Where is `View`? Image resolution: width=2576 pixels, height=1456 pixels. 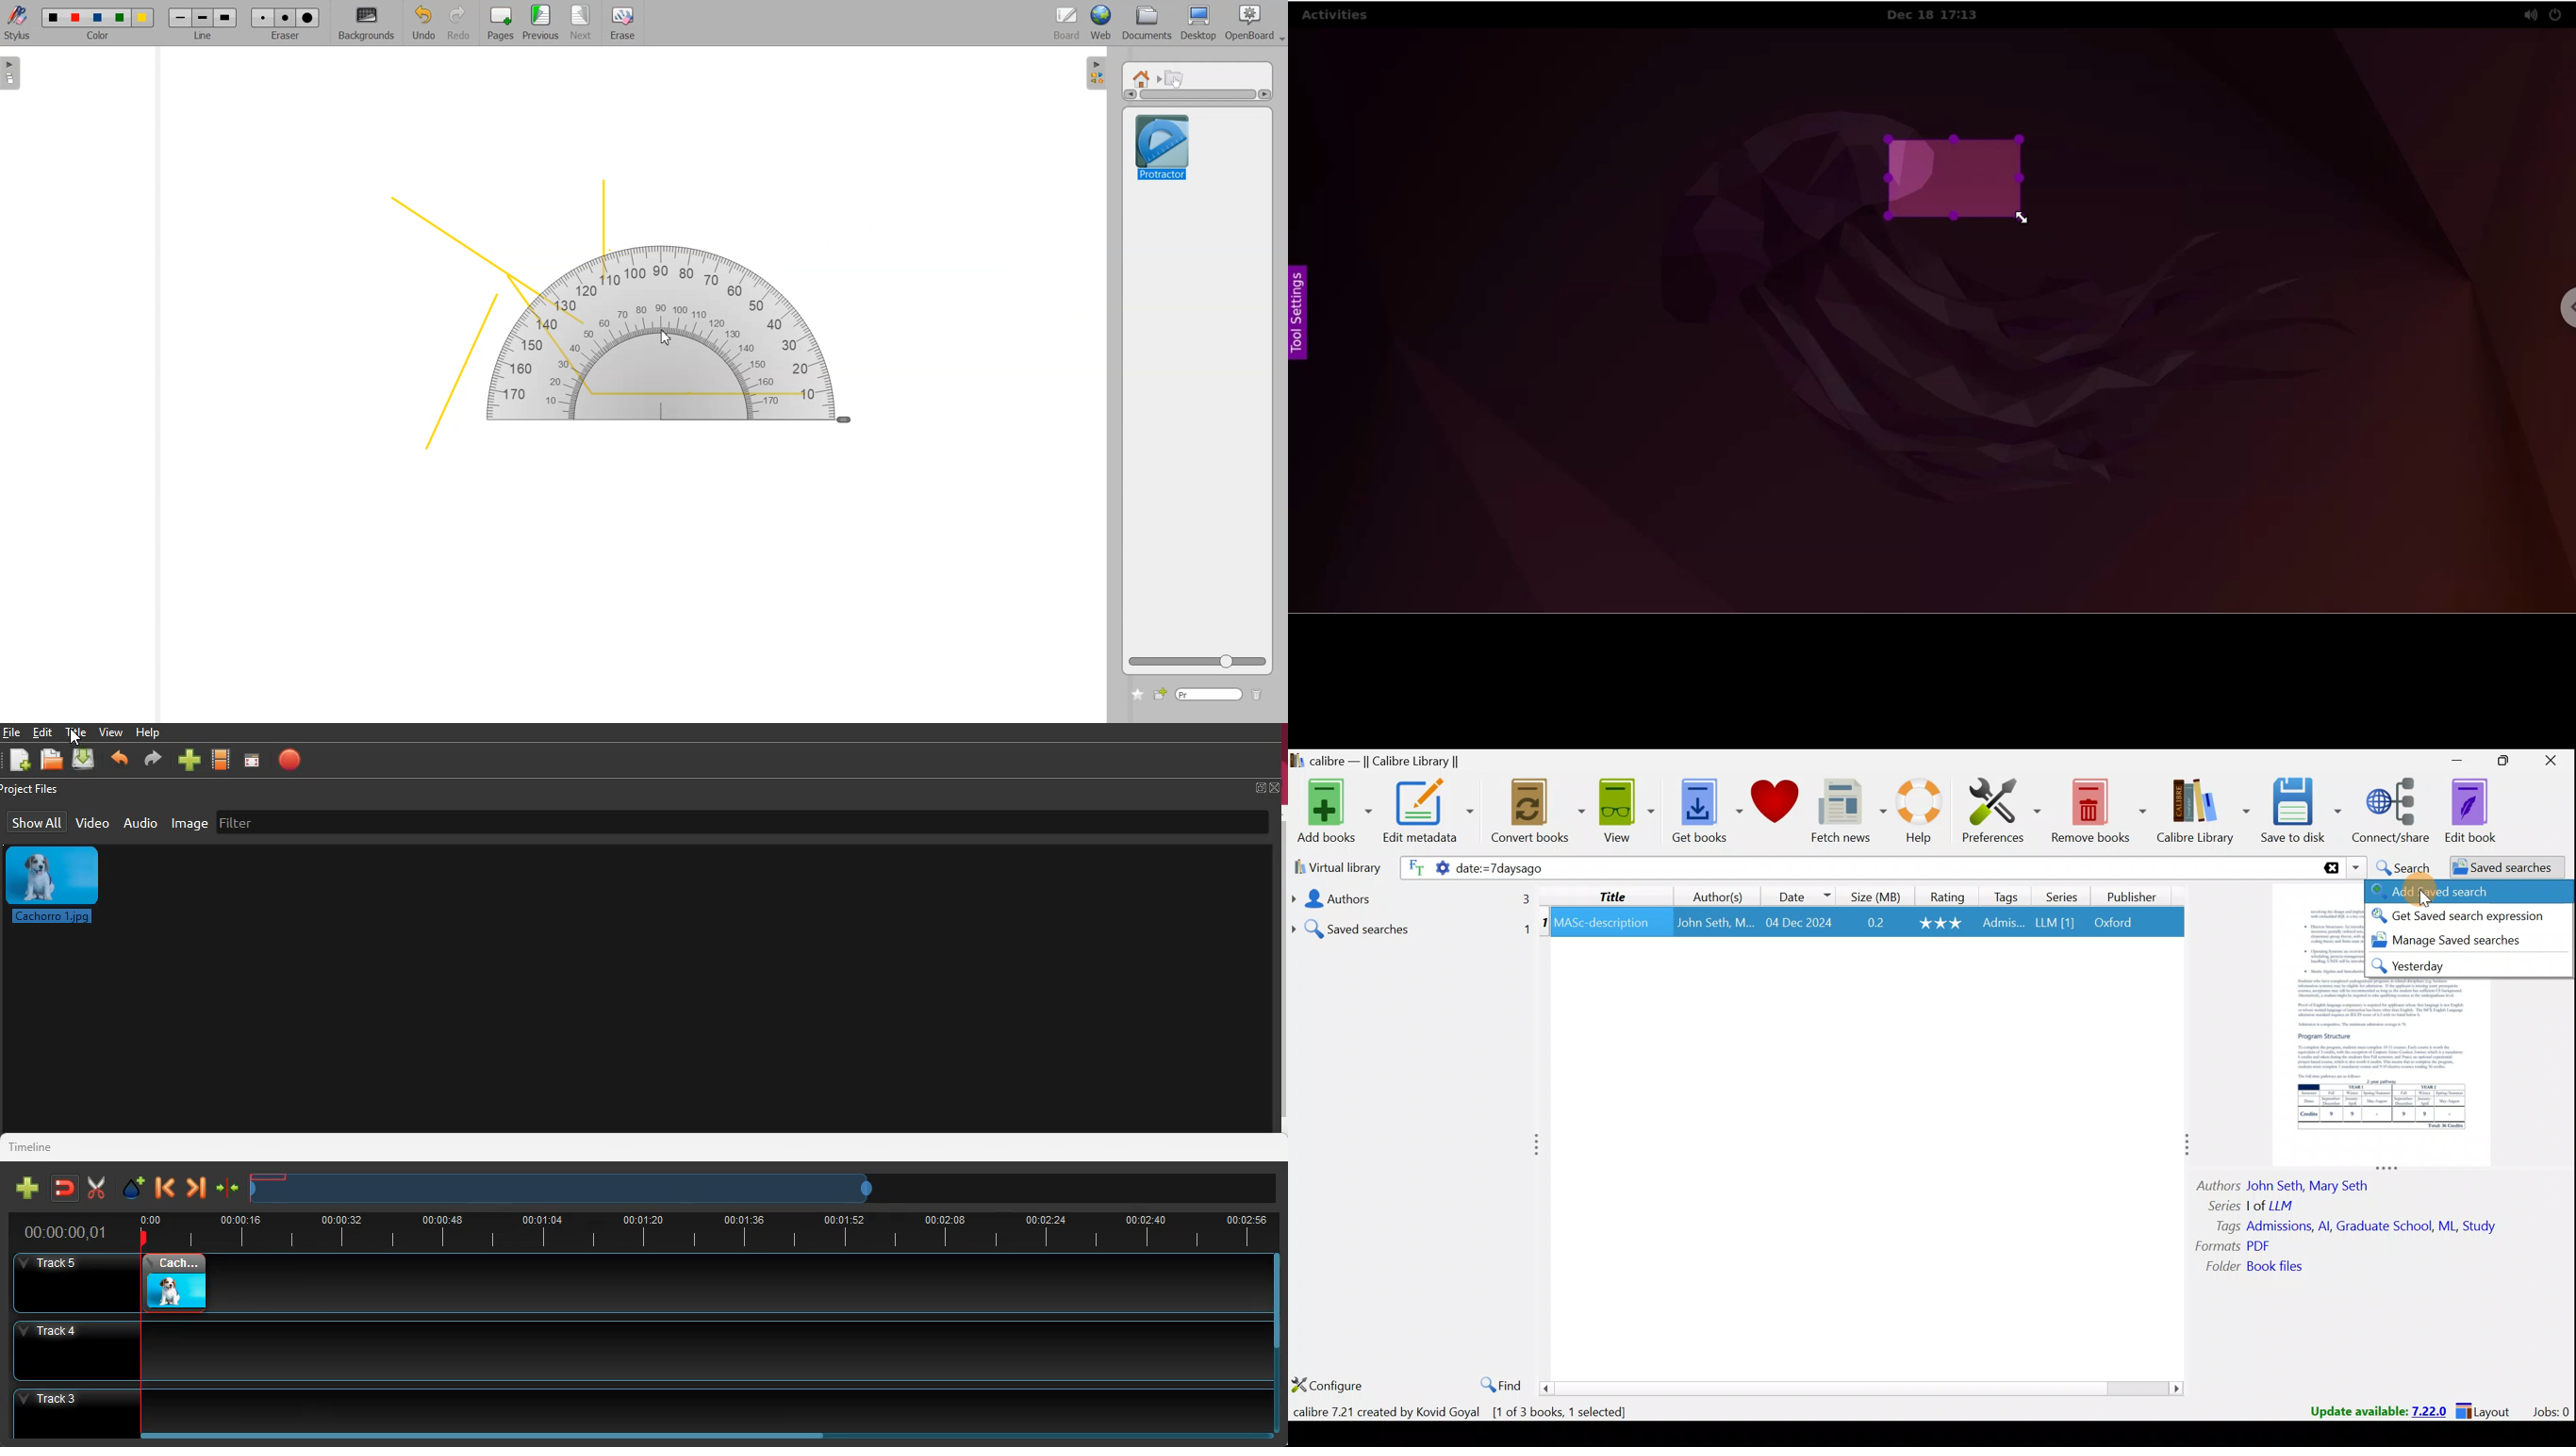 View is located at coordinates (1623, 812).